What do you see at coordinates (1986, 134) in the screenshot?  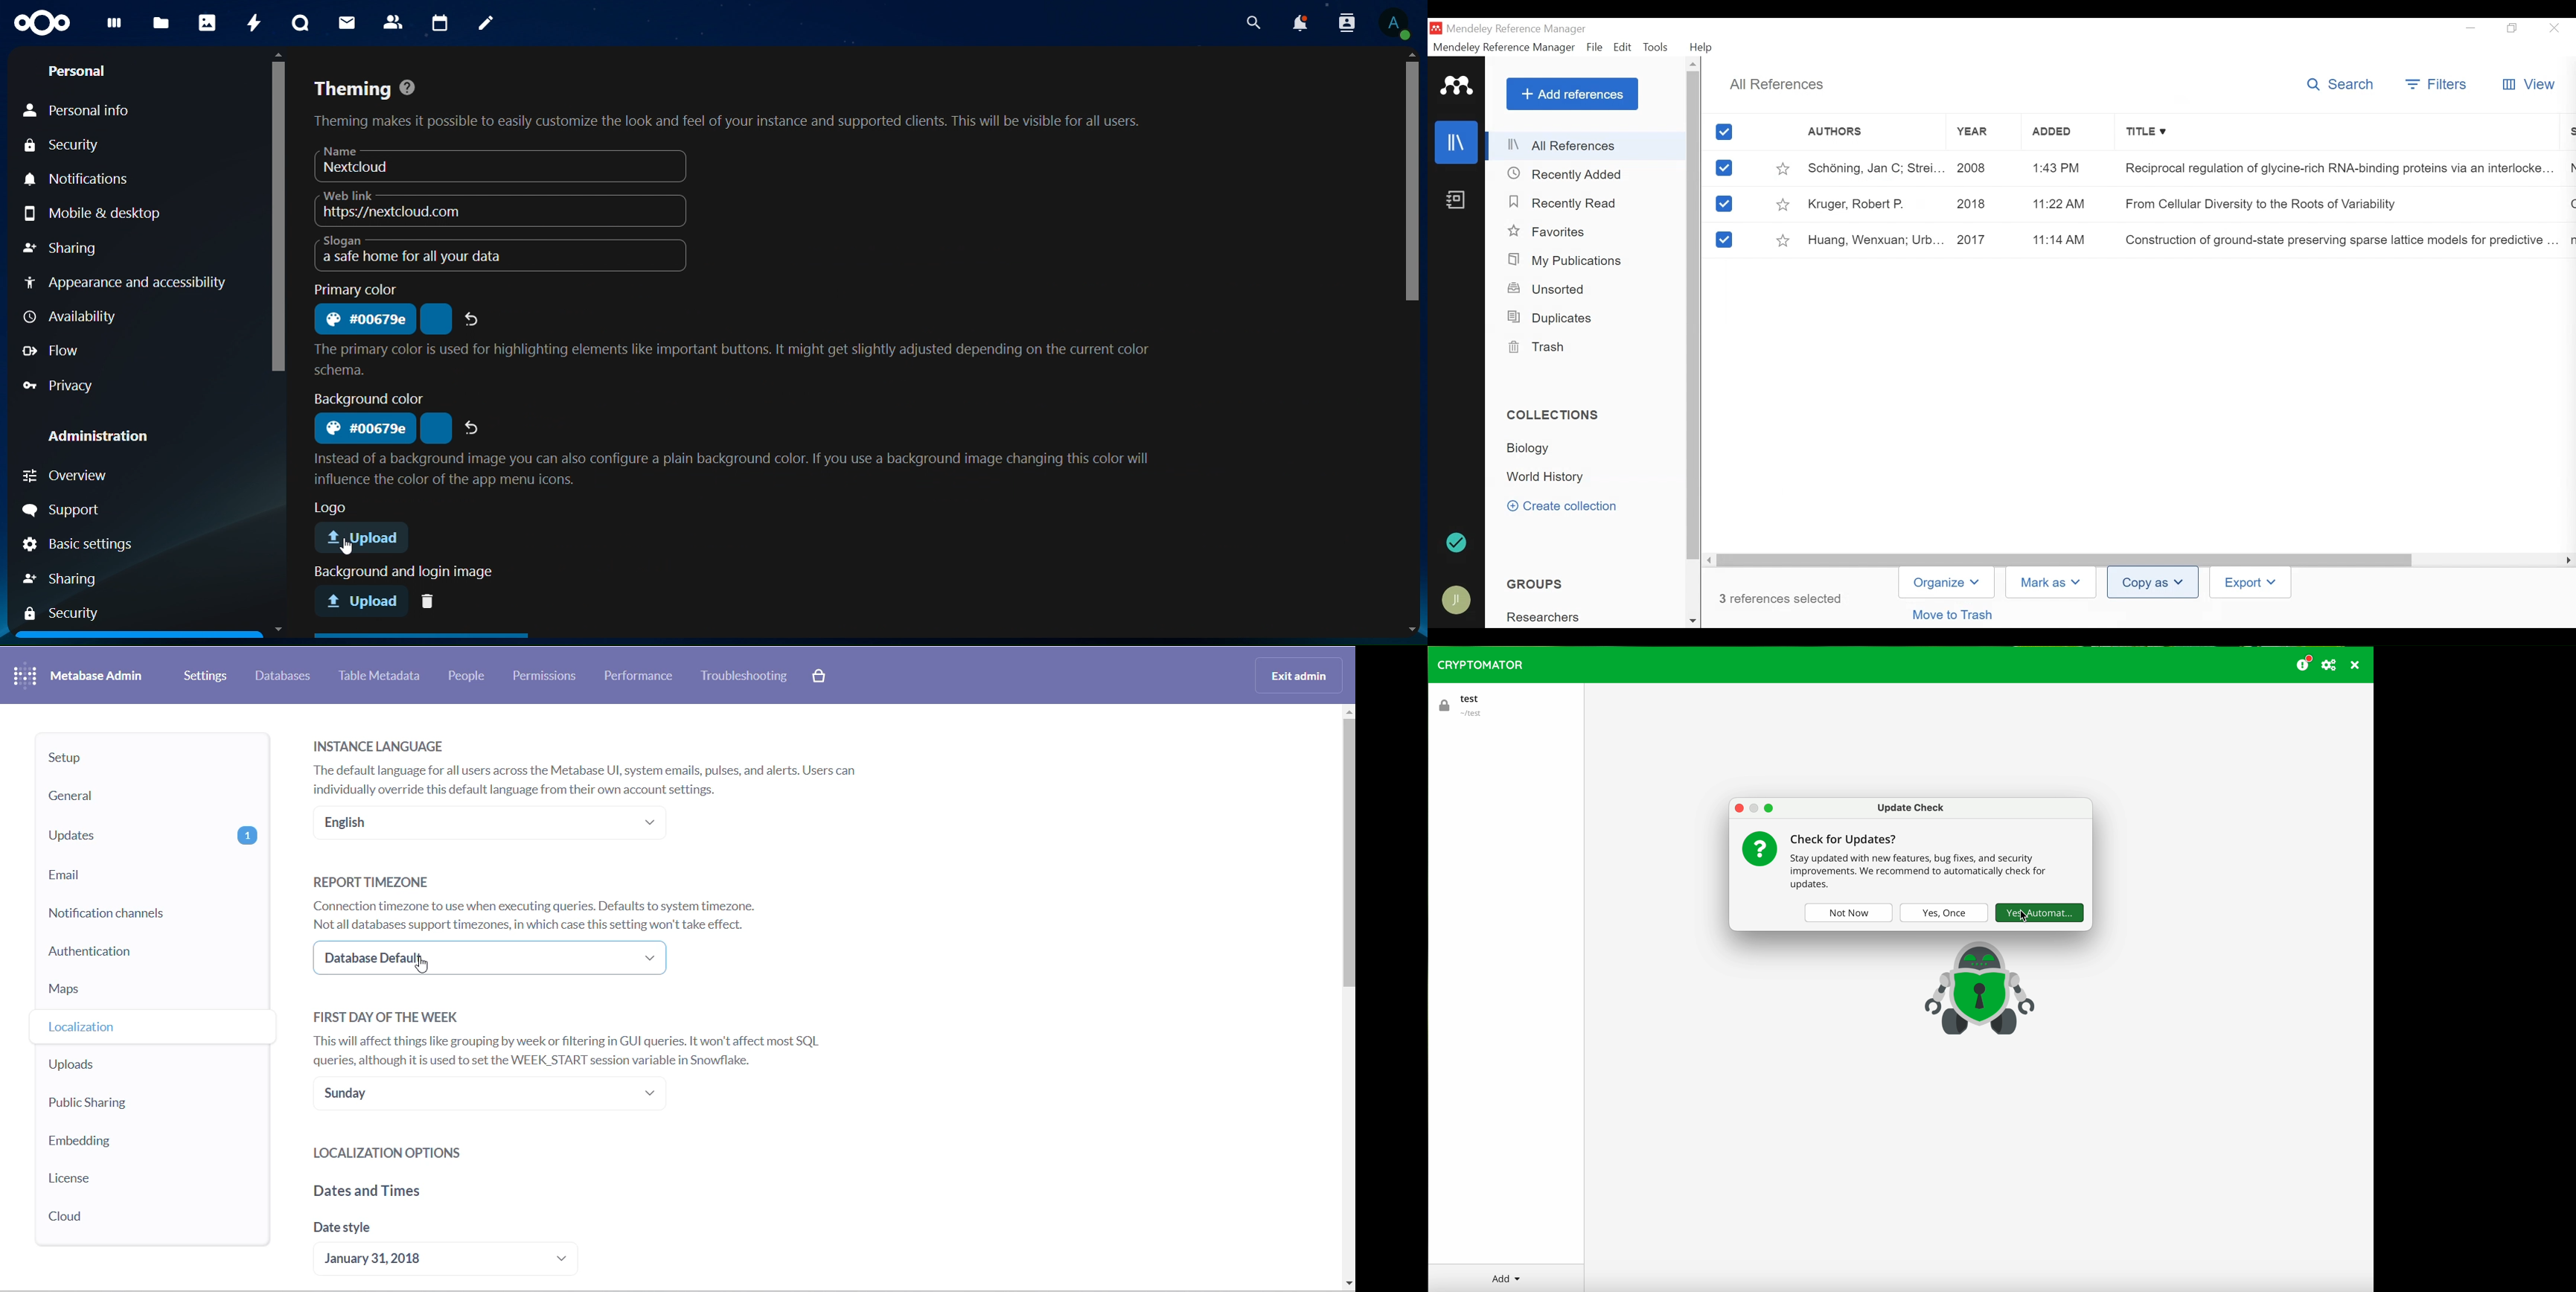 I see `Year` at bounding box center [1986, 134].